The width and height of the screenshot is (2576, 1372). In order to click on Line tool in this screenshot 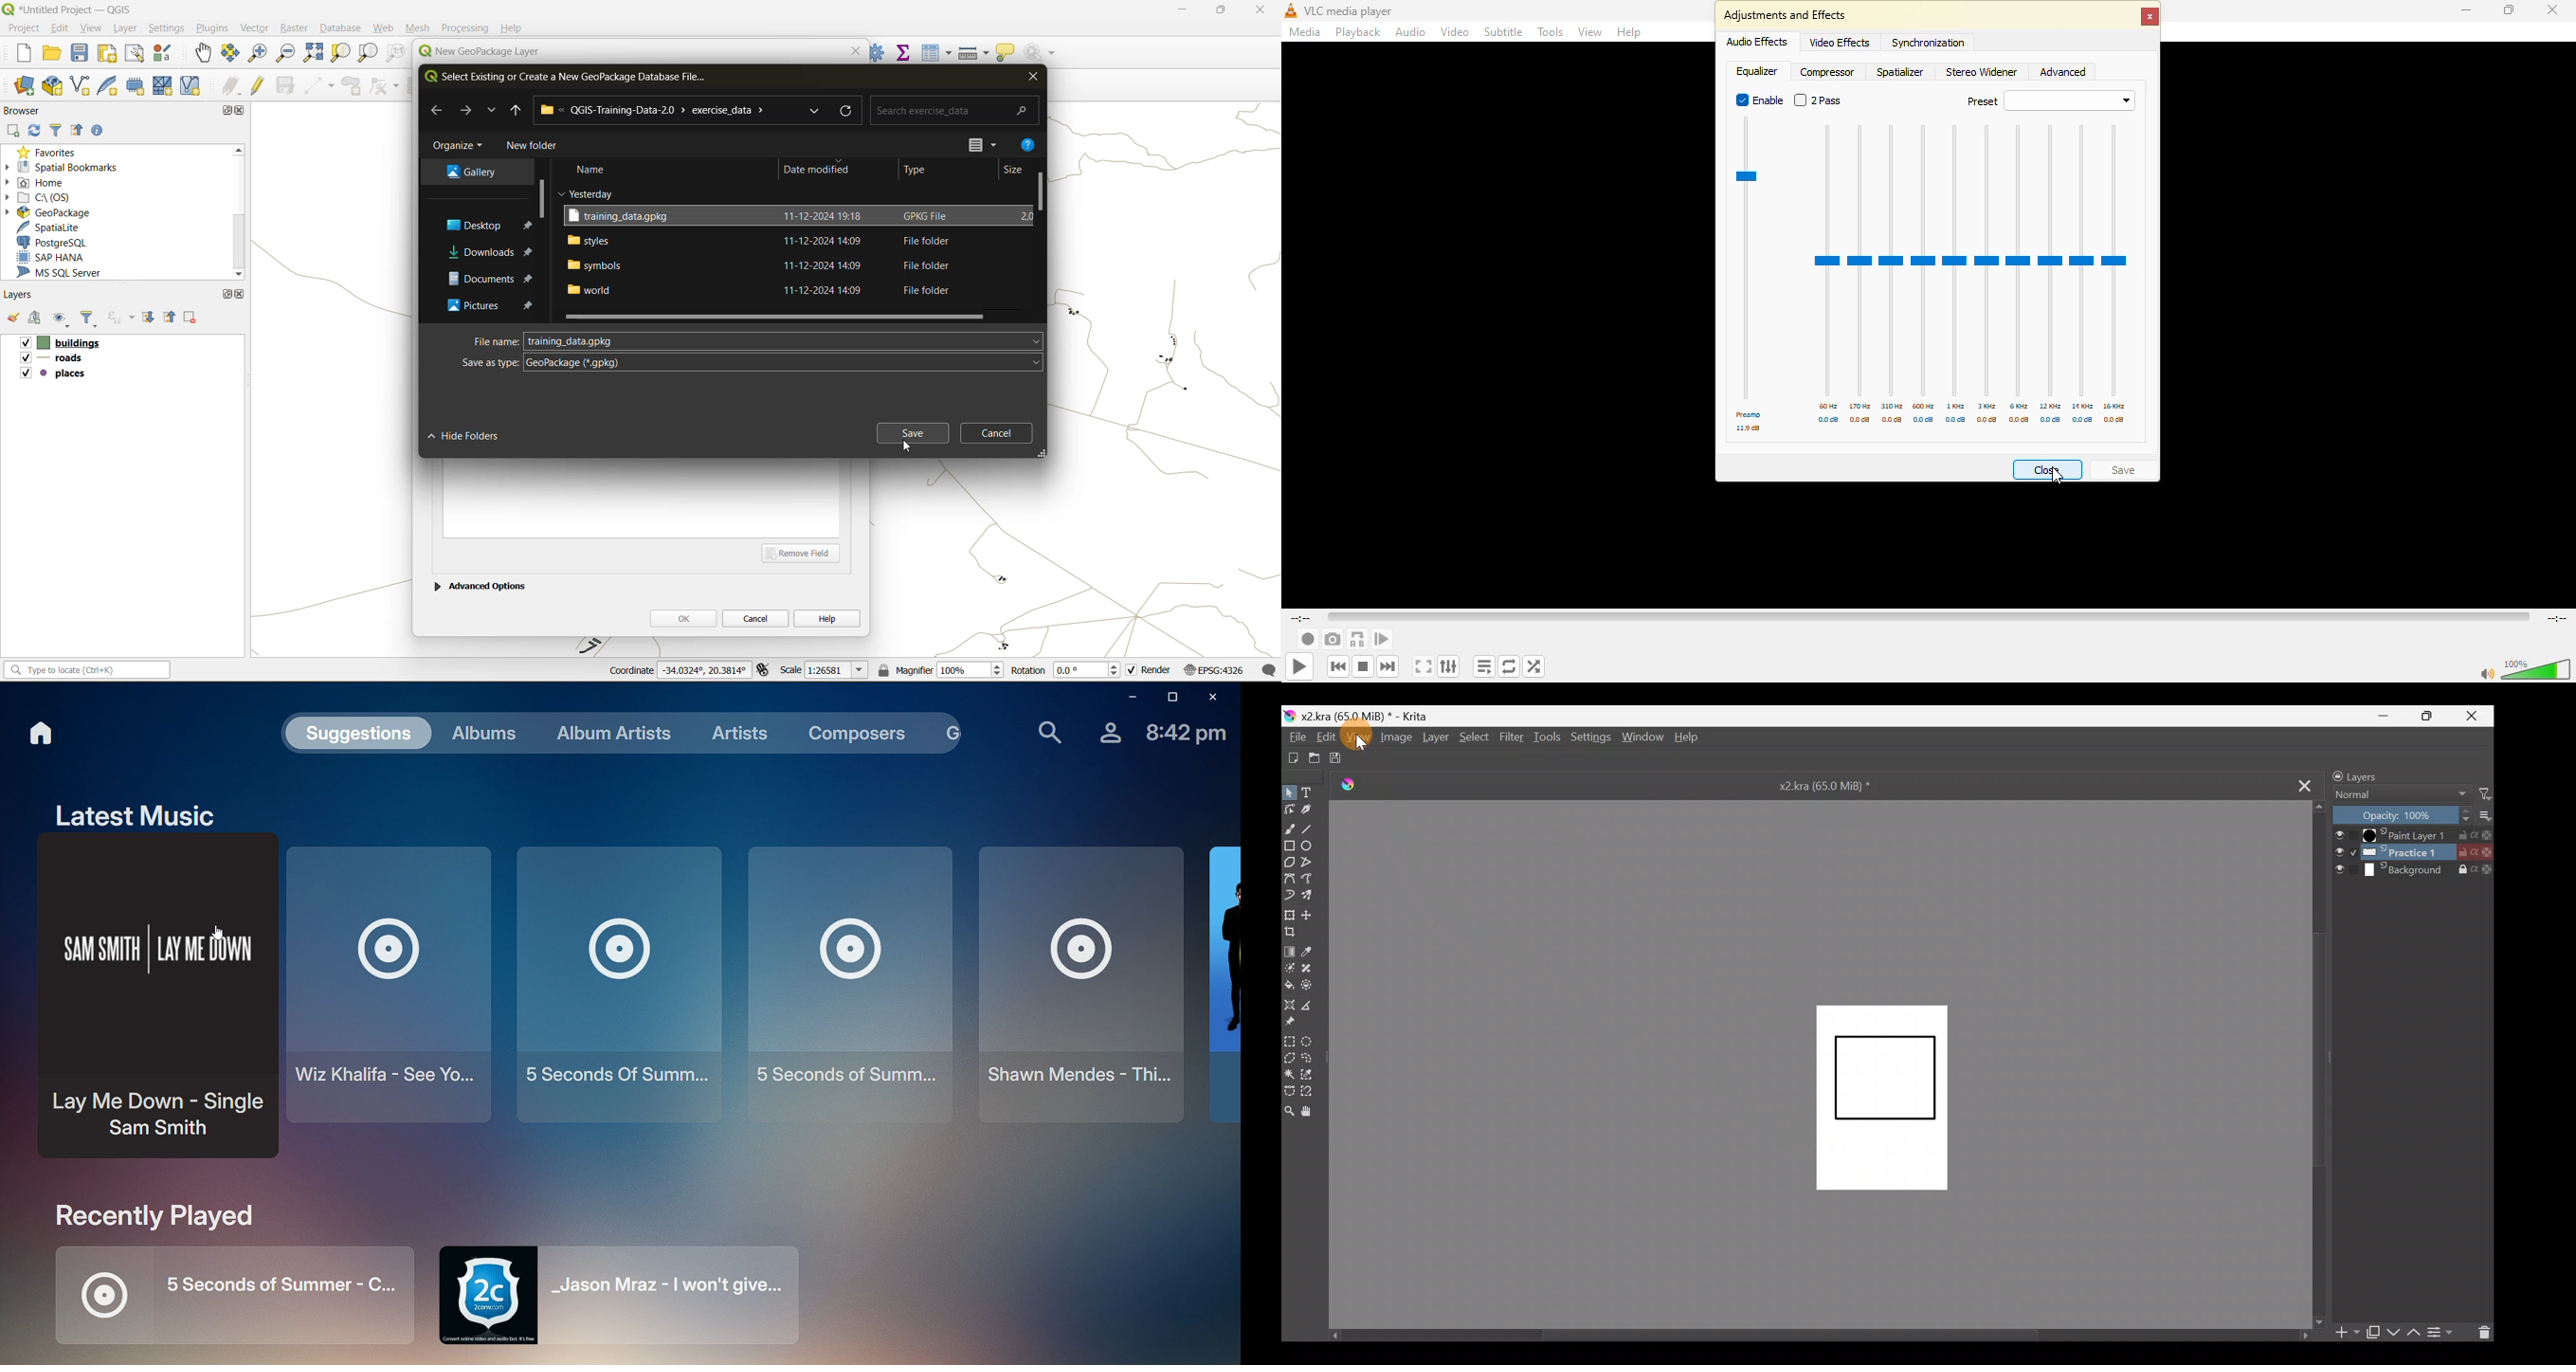, I will do `click(1311, 828)`.